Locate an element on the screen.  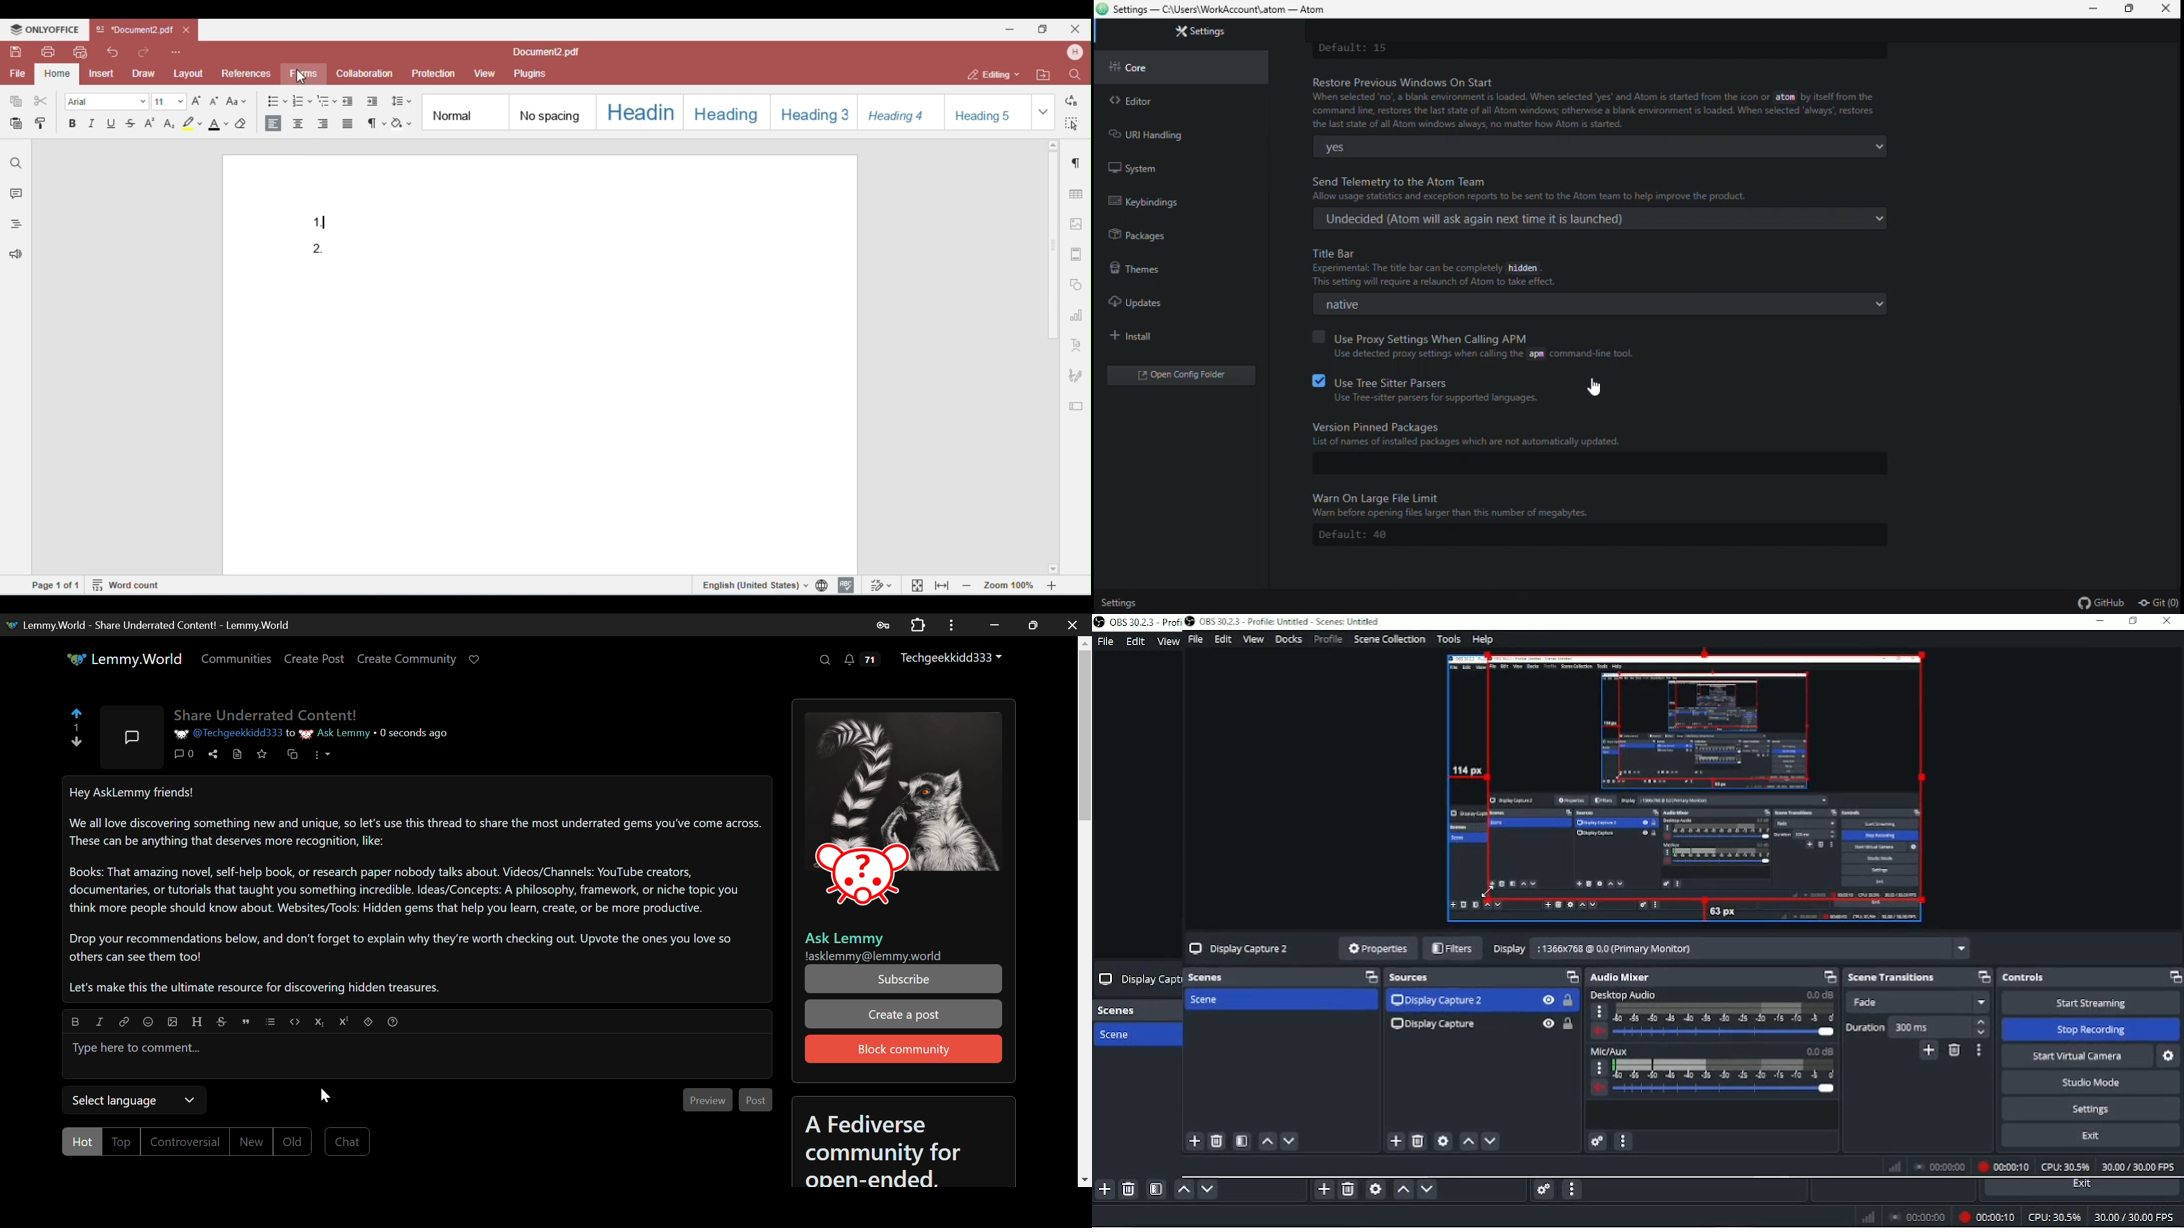
Insert Image is located at coordinates (172, 1023).